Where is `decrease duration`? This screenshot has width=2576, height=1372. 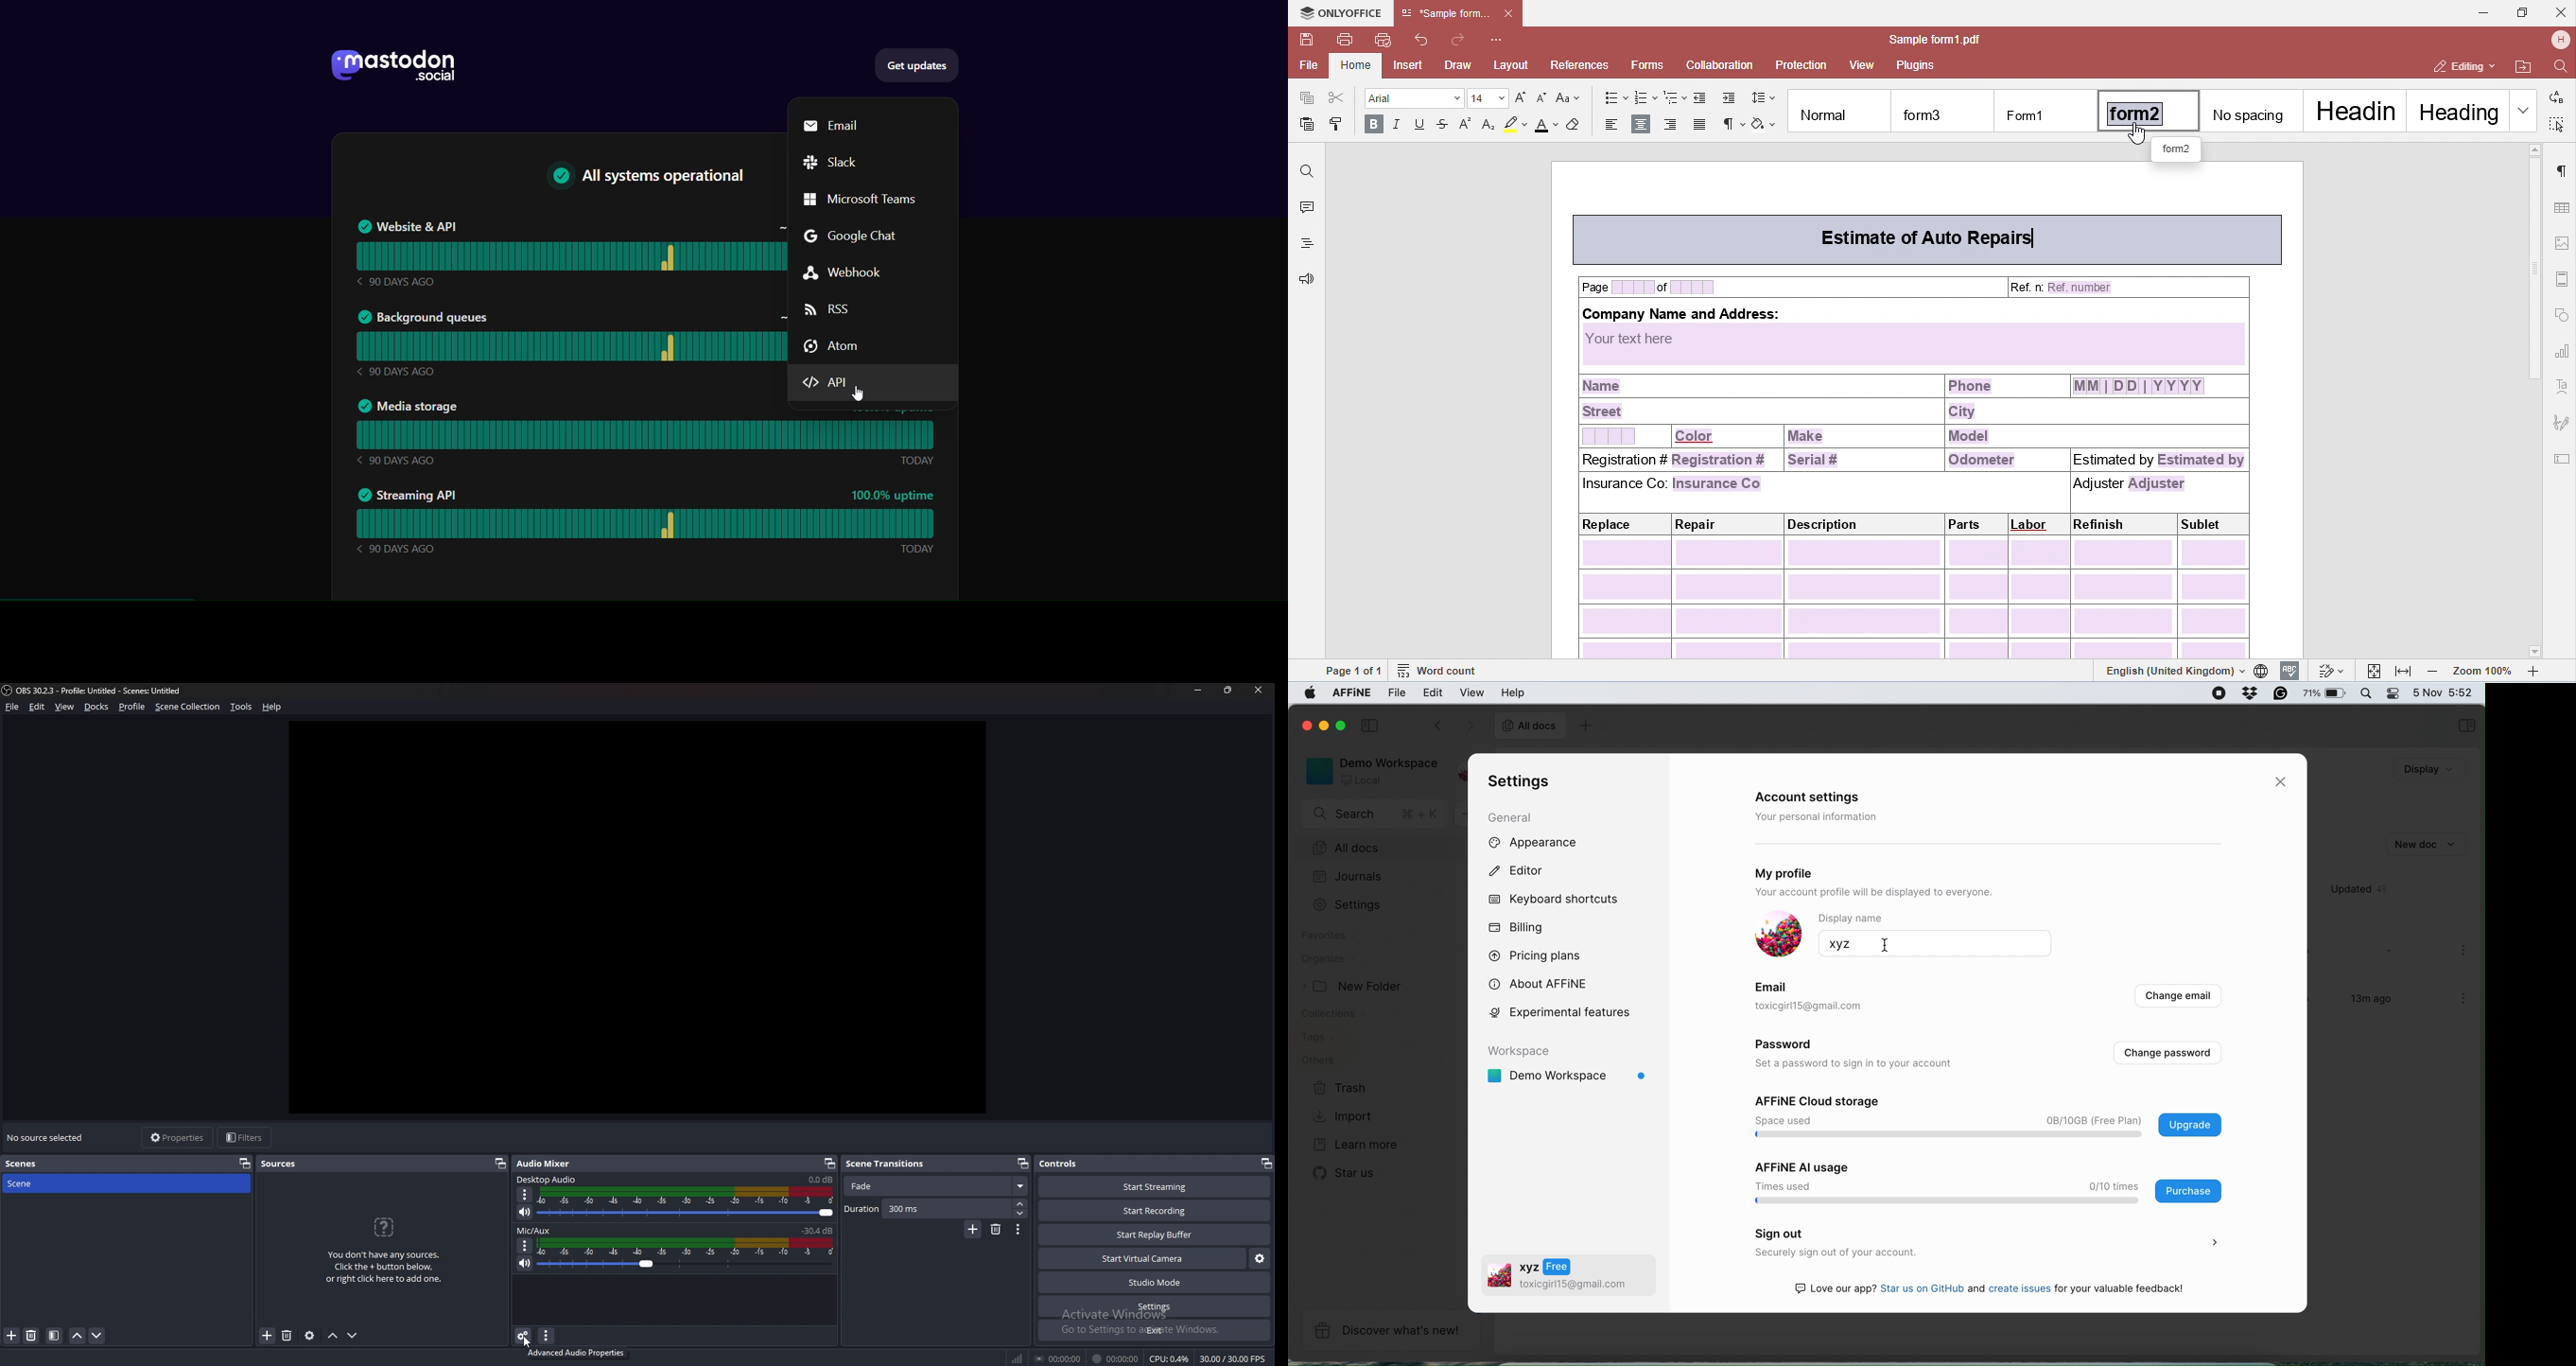
decrease duration is located at coordinates (1023, 1215).